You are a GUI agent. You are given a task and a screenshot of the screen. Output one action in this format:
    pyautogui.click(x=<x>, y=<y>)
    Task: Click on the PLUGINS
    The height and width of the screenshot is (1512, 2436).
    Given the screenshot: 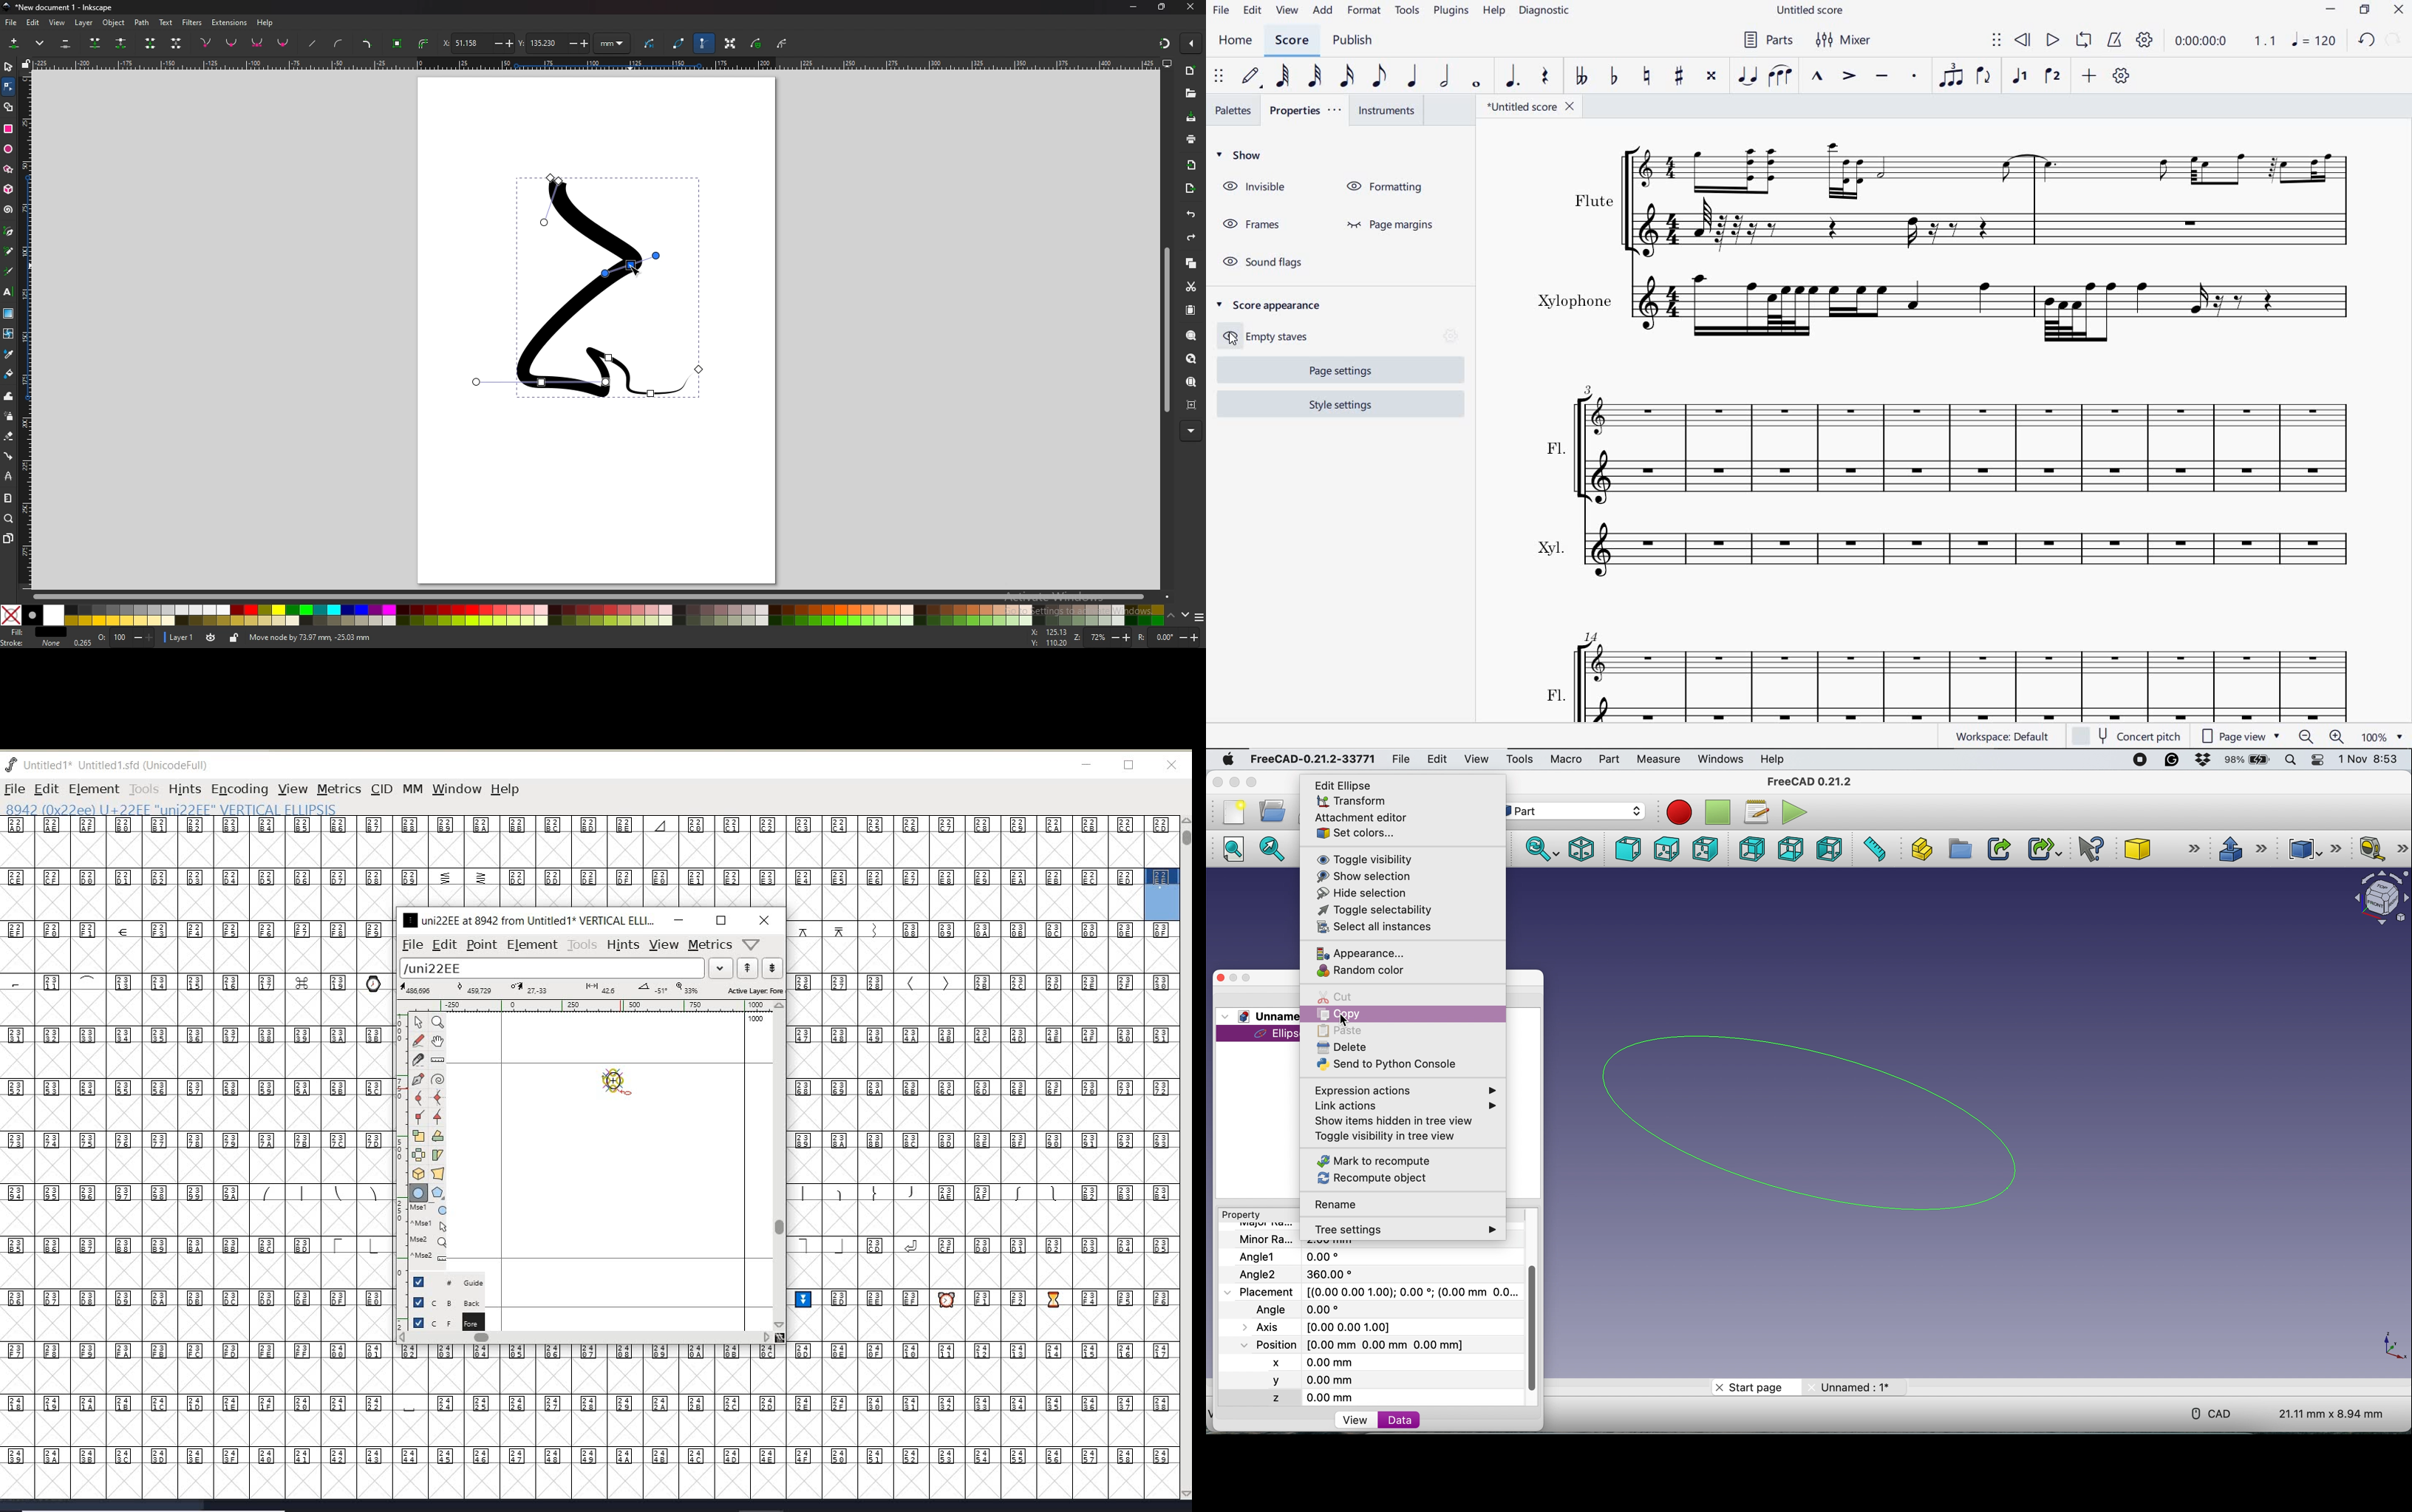 What is the action you would take?
    pyautogui.click(x=1450, y=15)
    